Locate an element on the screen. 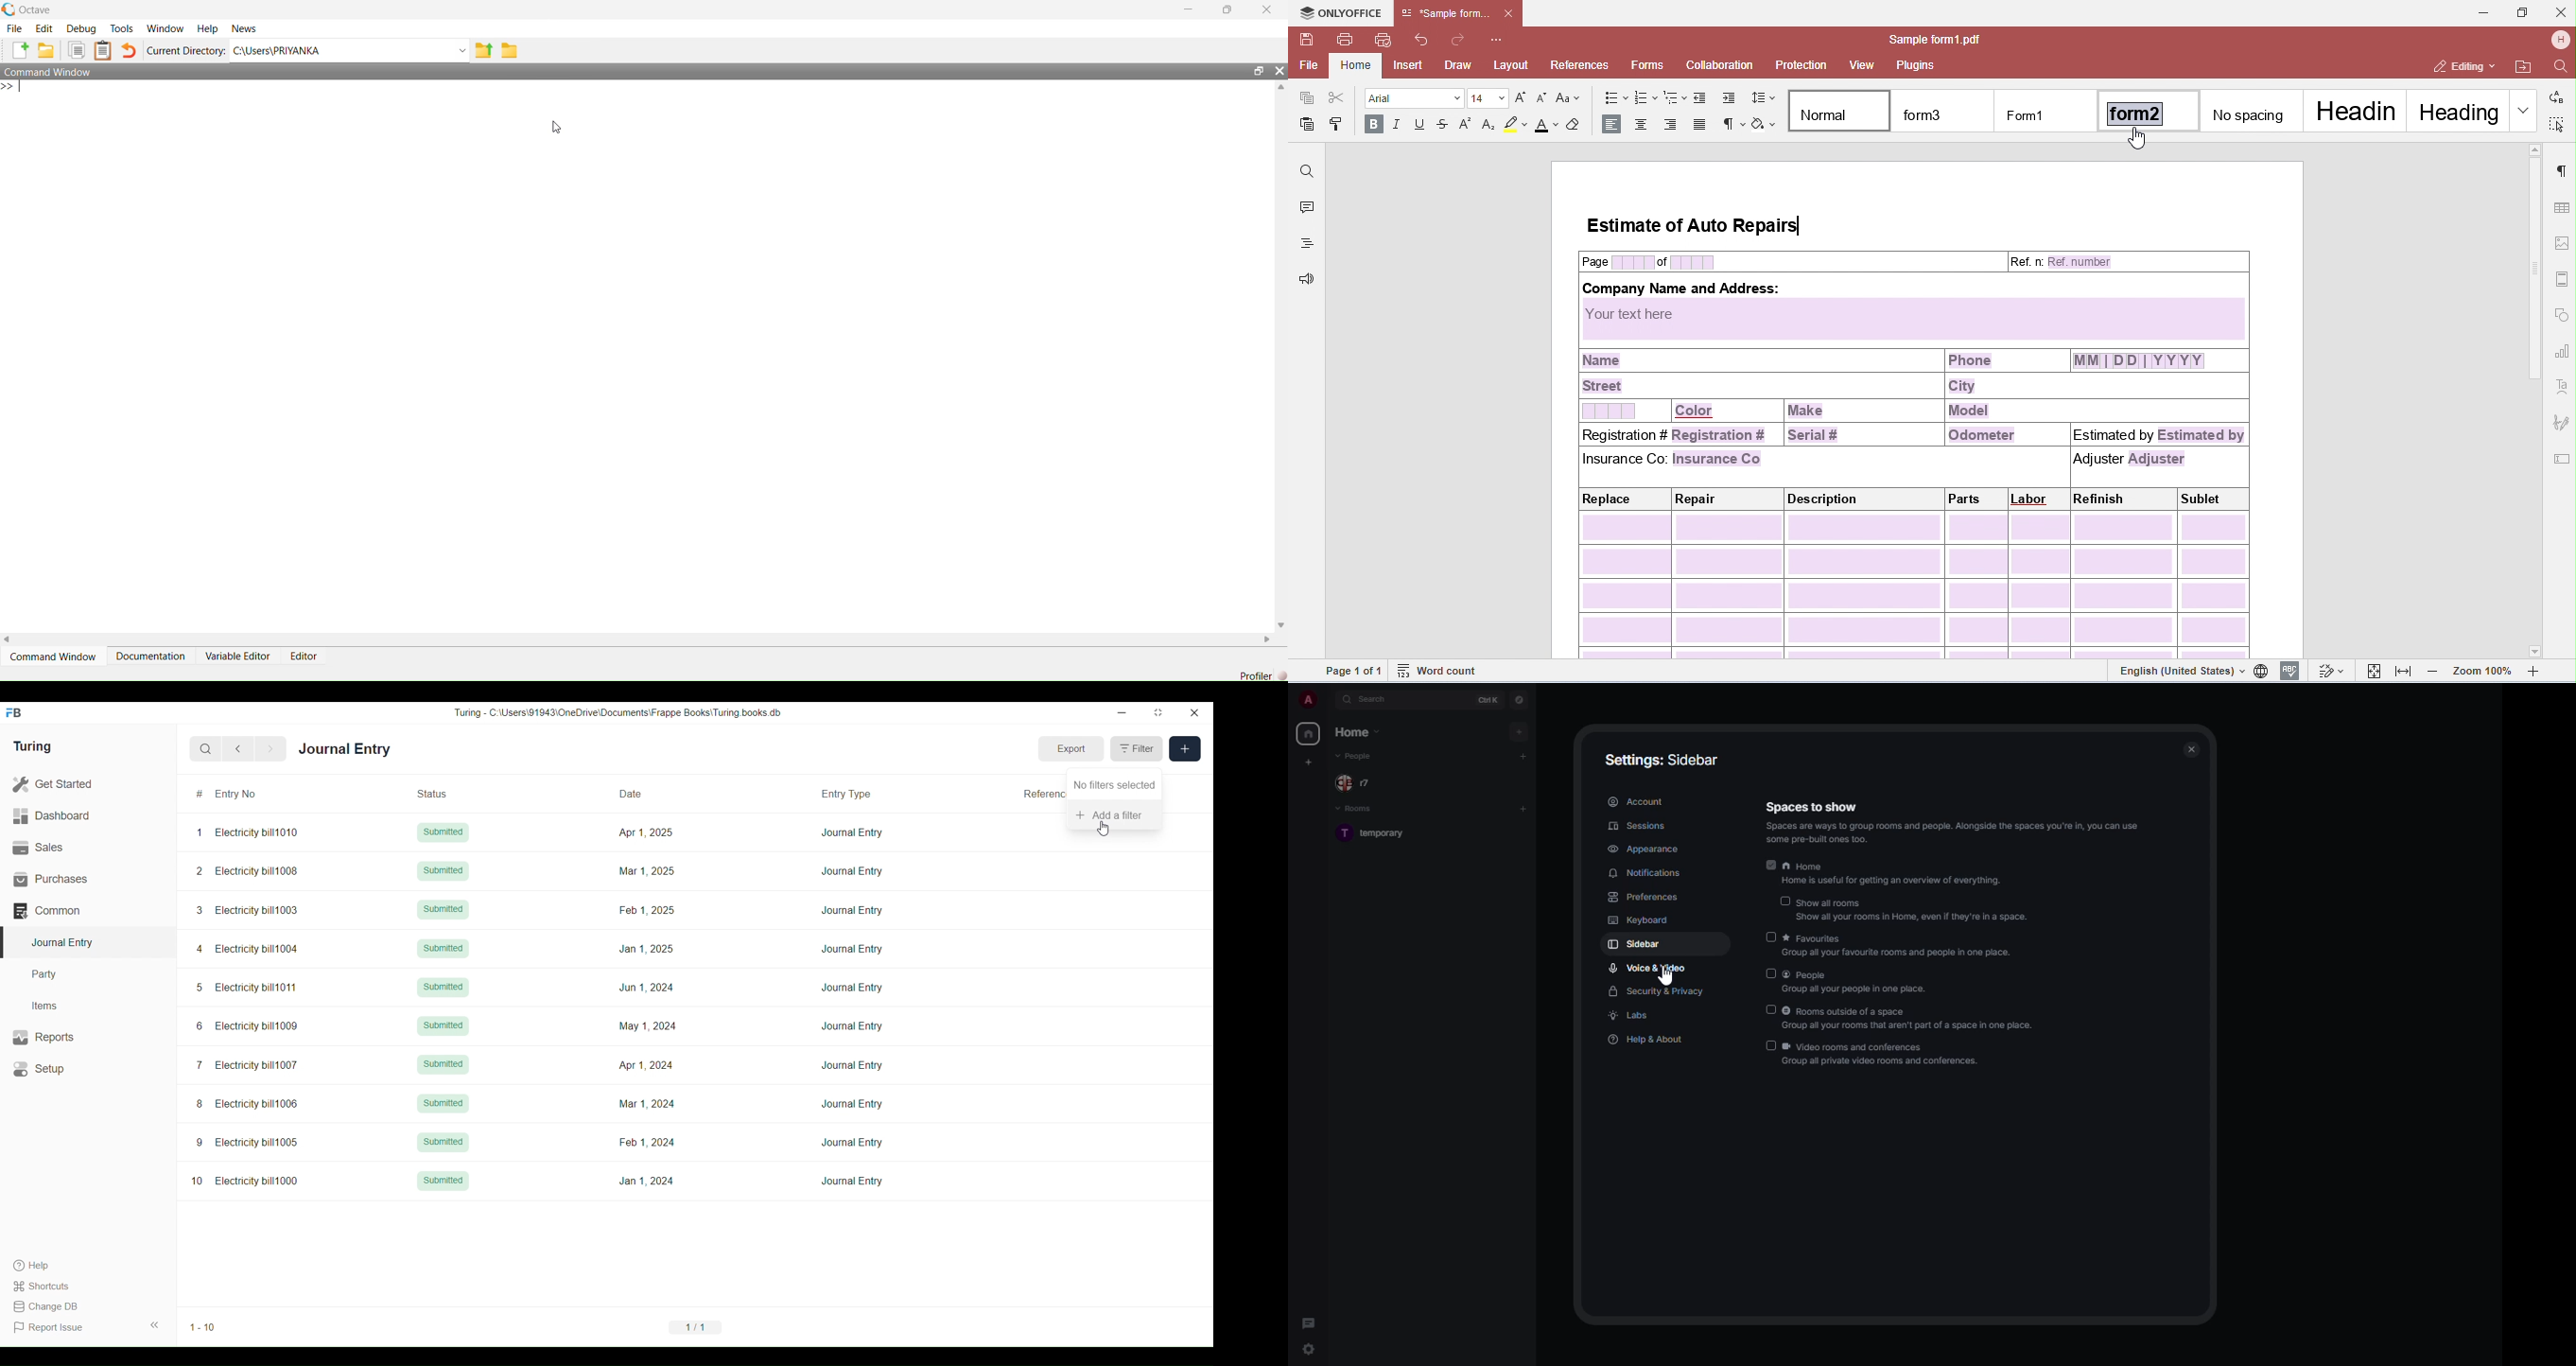 The width and height of the screenshot is (2576, 1372). 7 Electricity bill1007 is located at coordinates (247, 1065).